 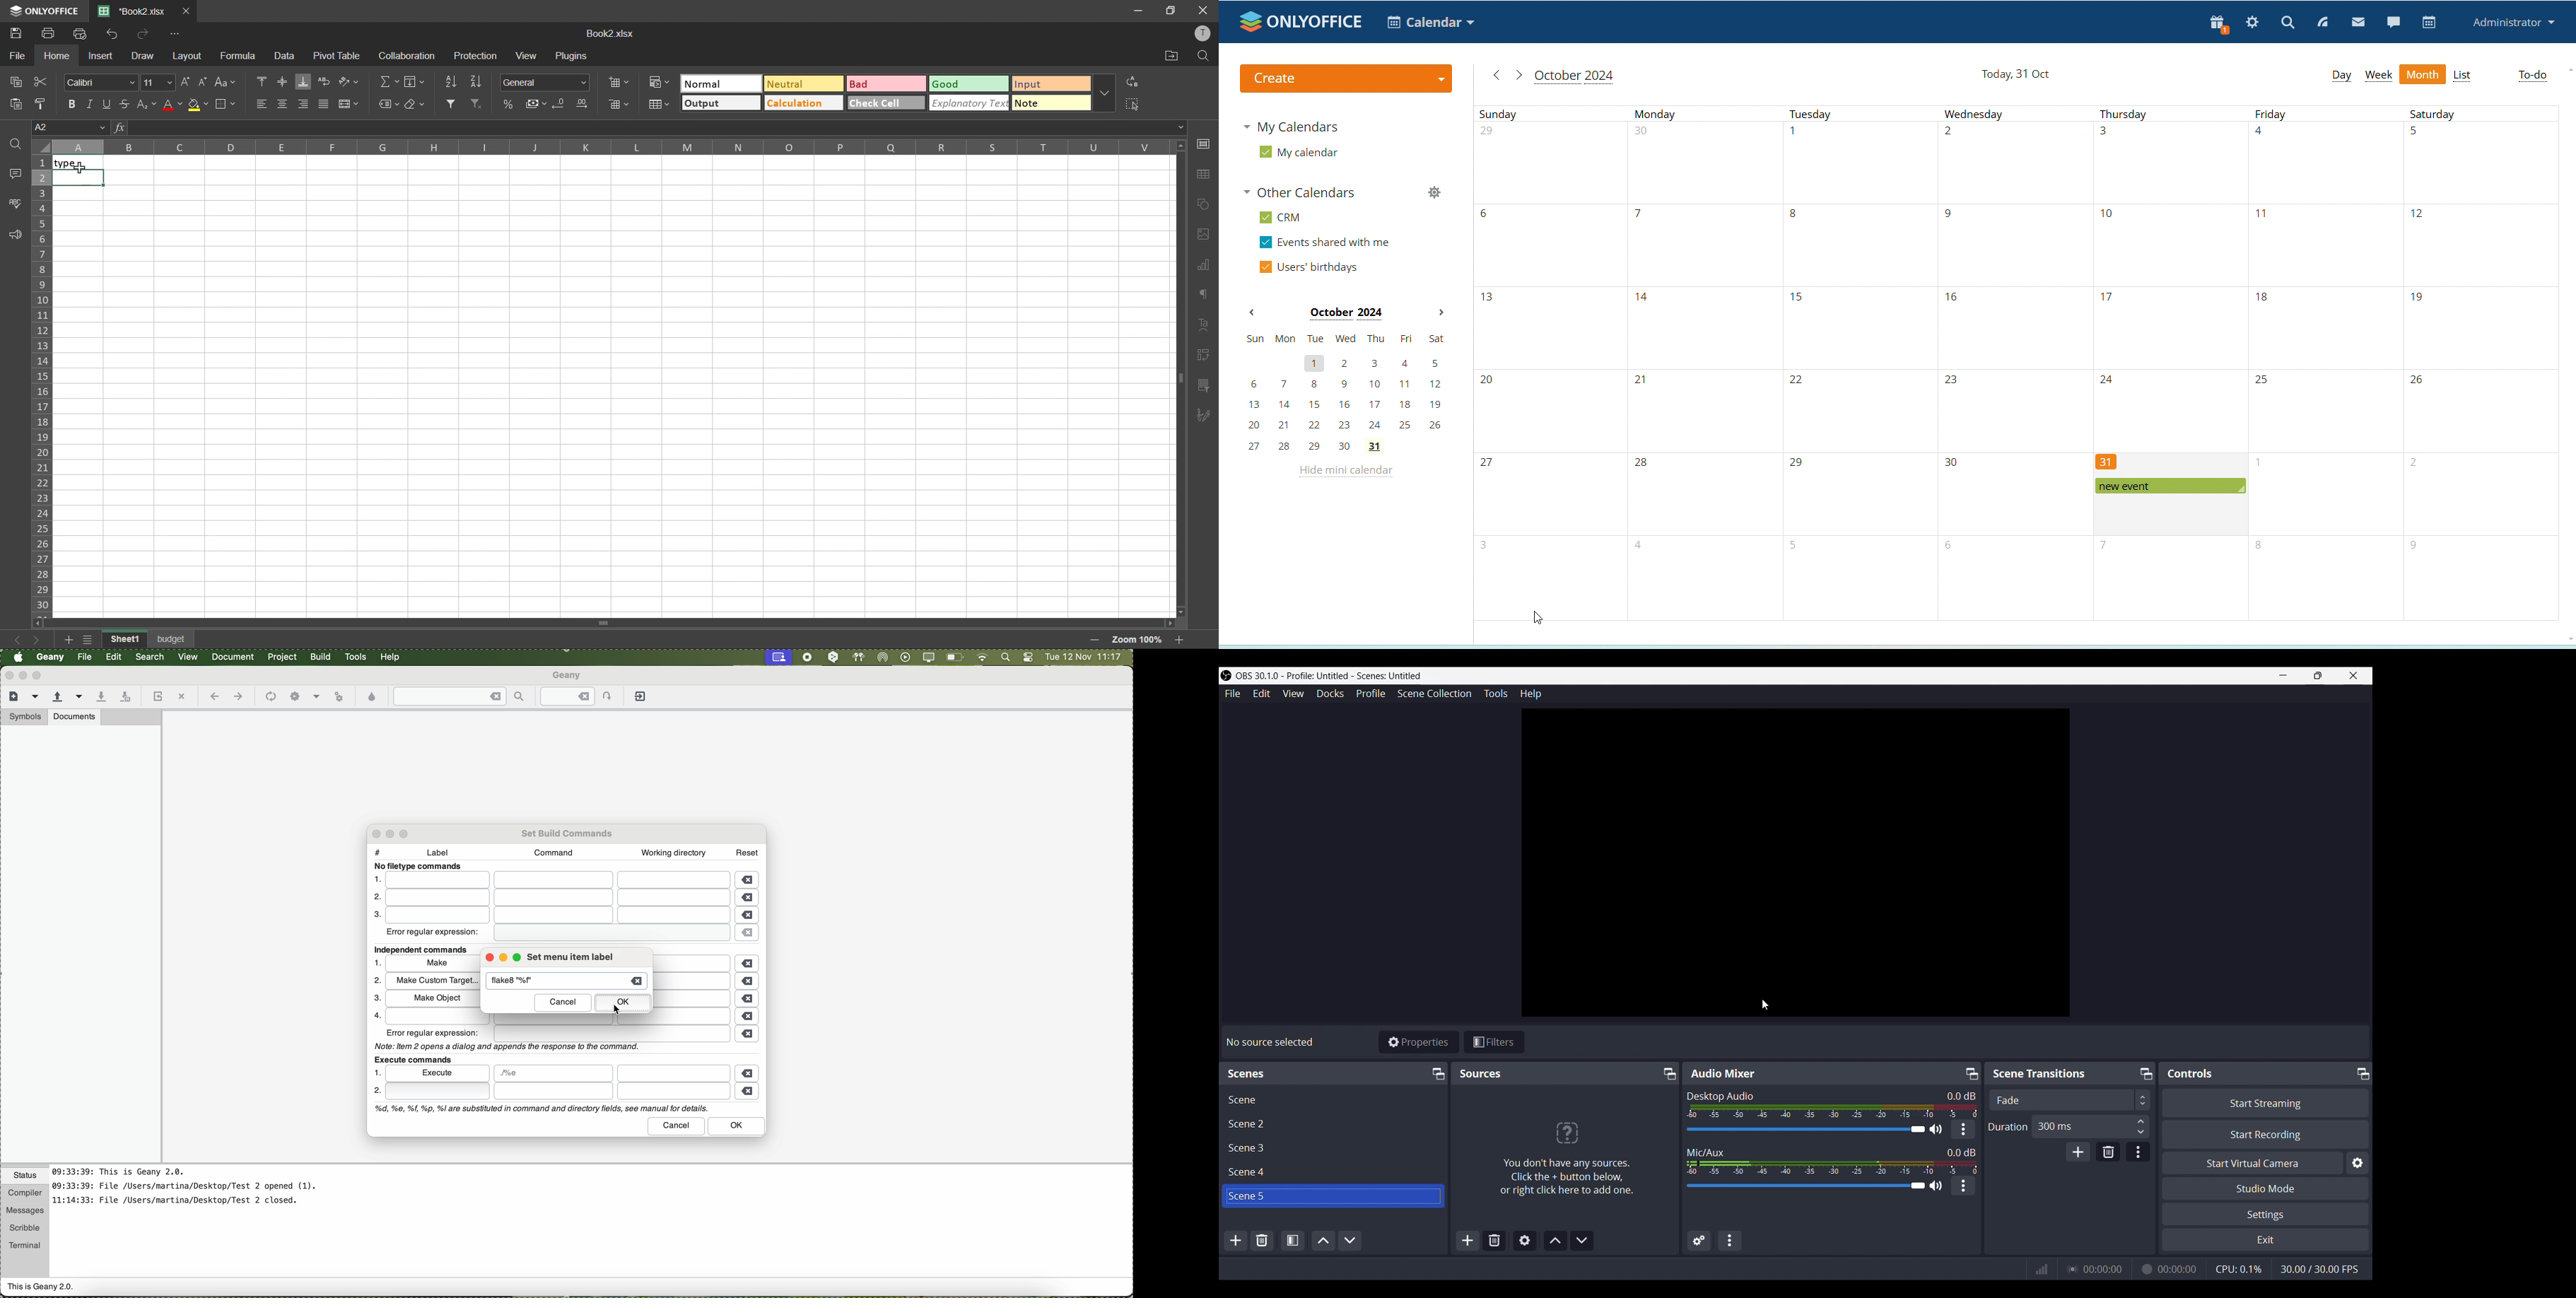 What do you see at coordinates (86, 657) in the screenshot?
I see `file` at bounding box center [86, 657].